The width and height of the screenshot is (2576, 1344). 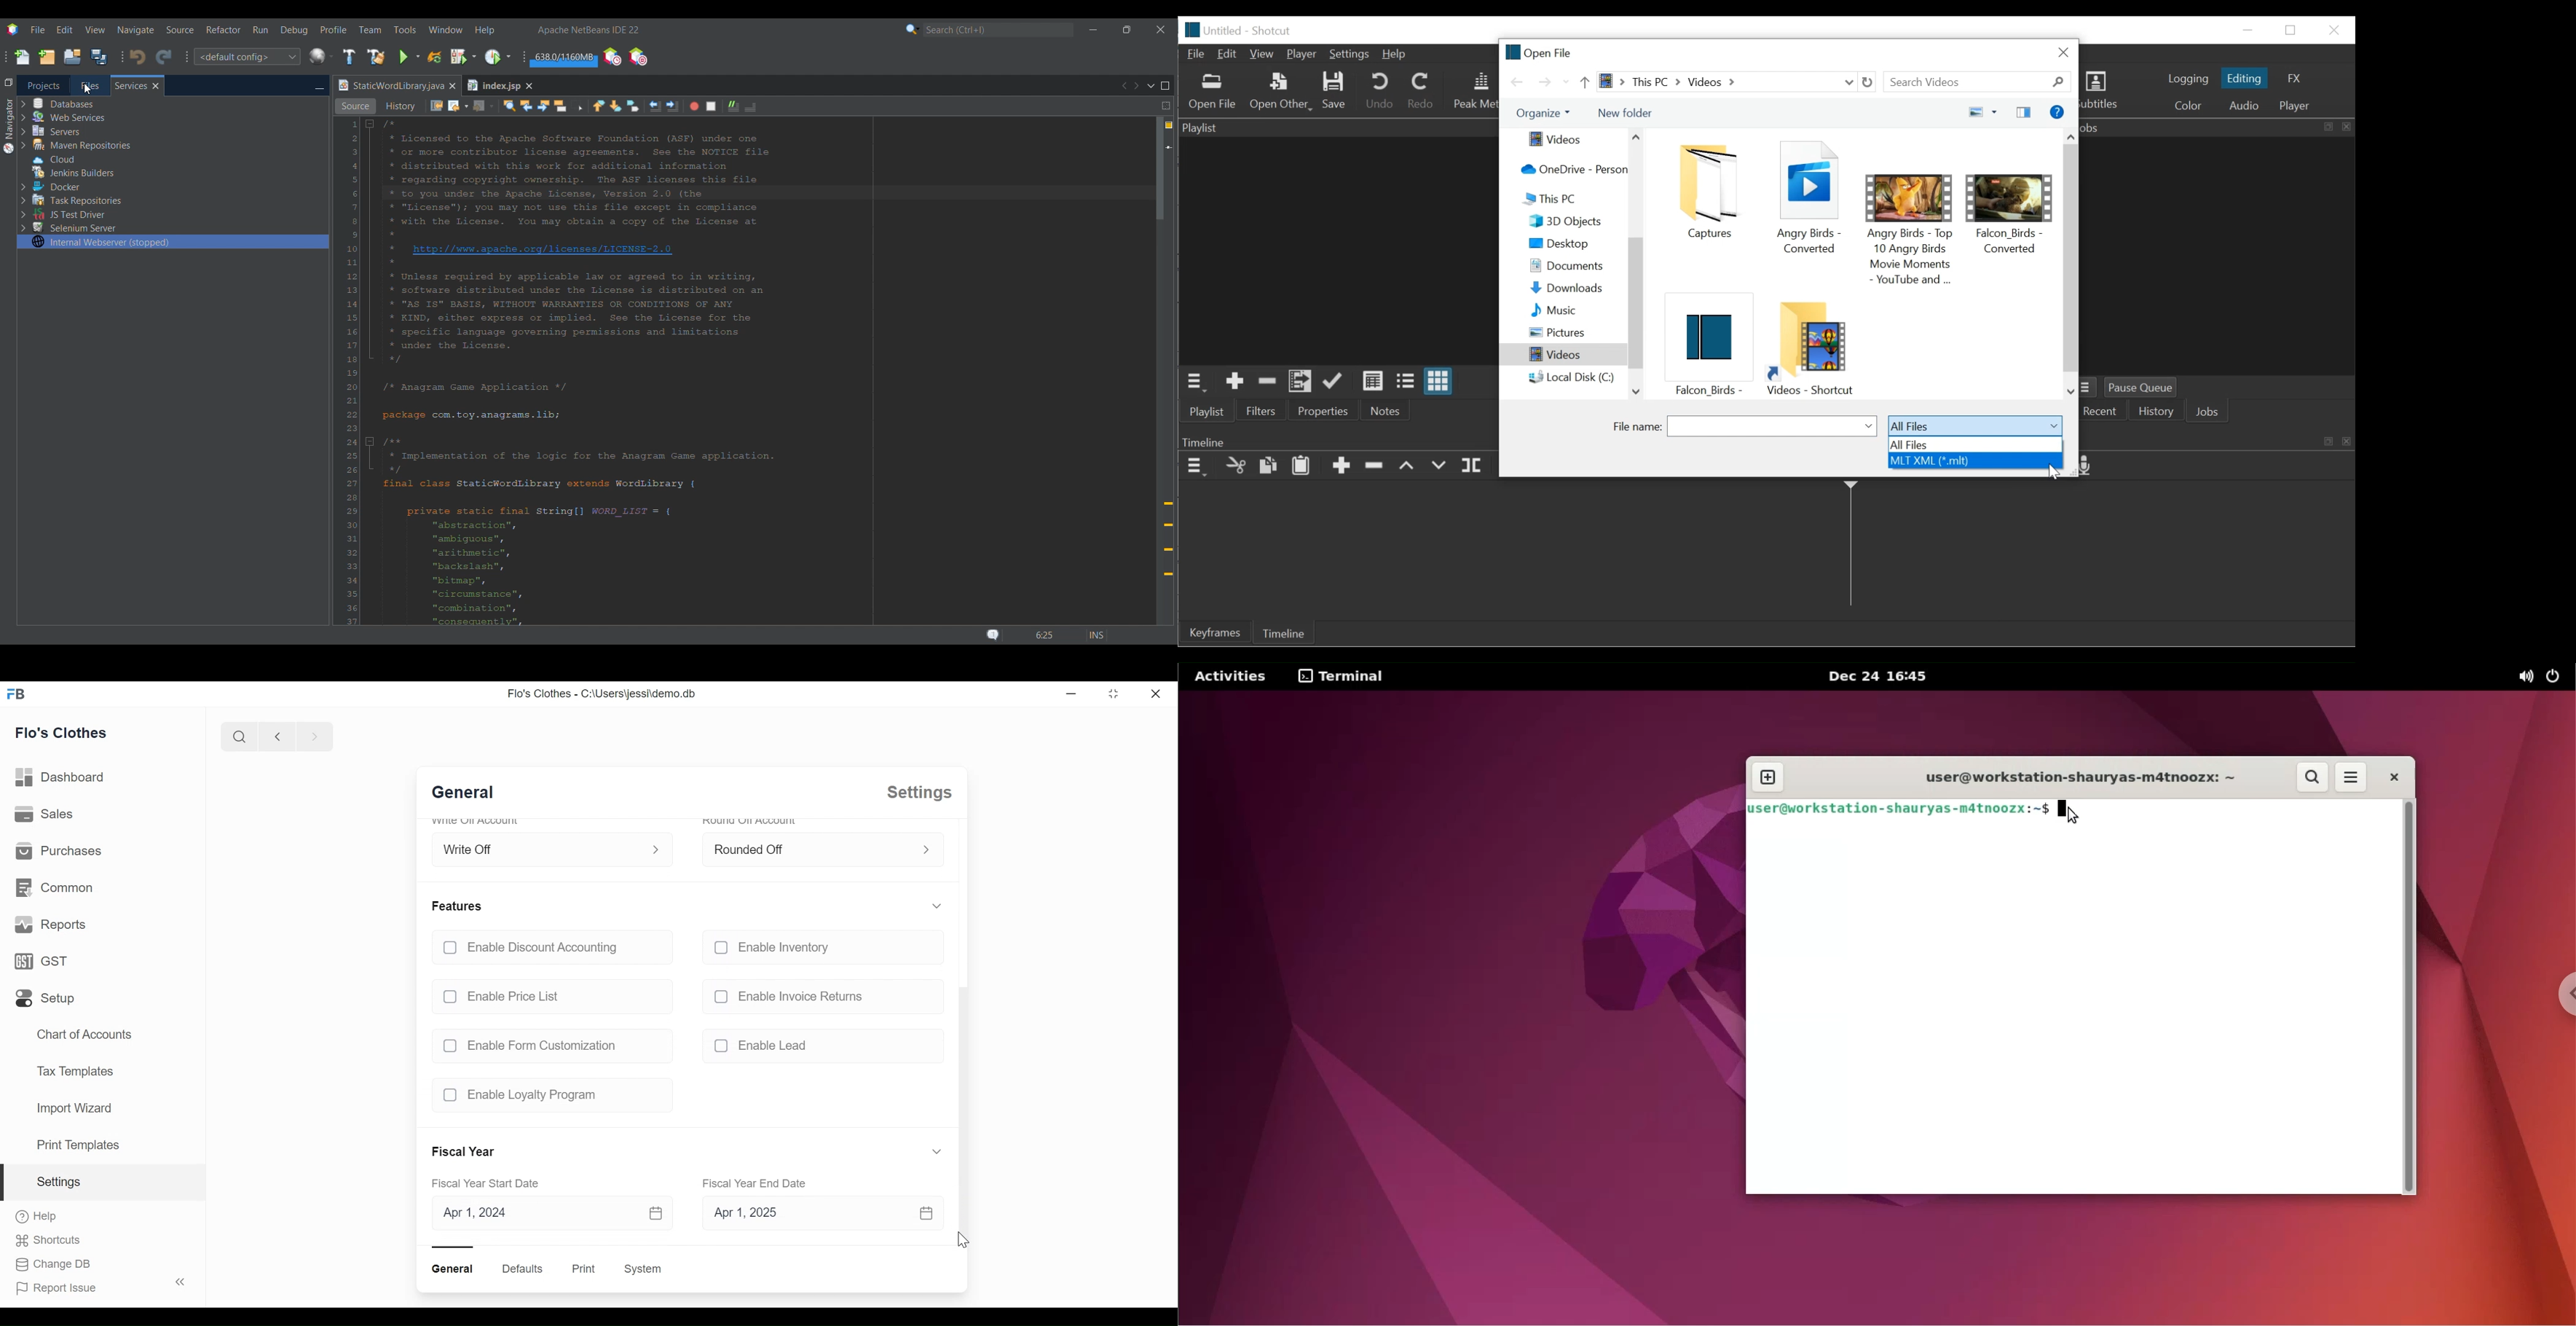 I want to click on angry birds -top 10 angrybirds movie movements - youtube and _, so click(x=1912, y=225).